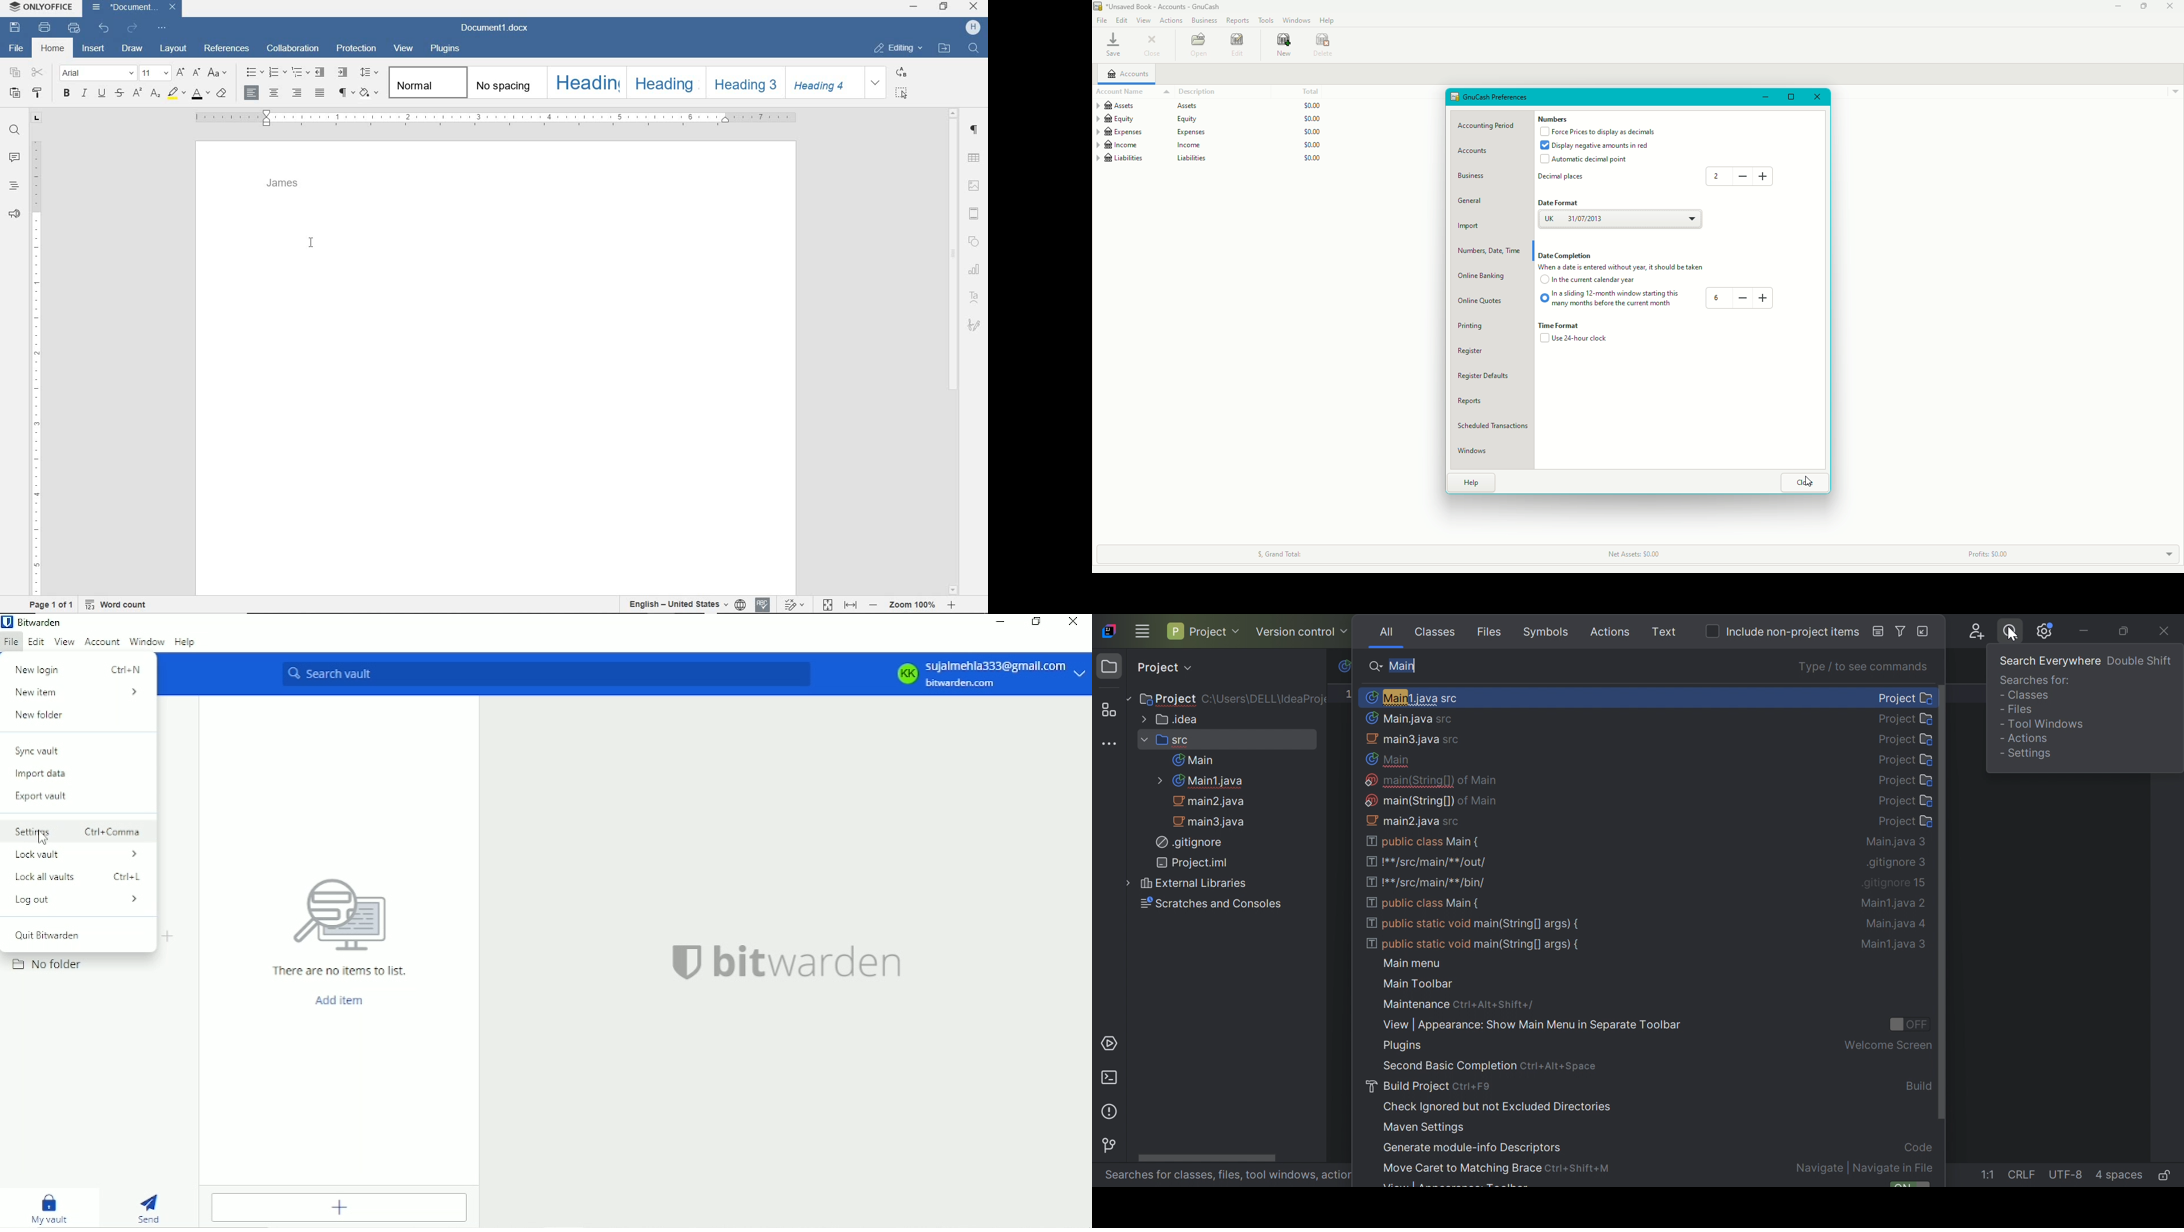 This screenshot has height=1232, width=2184. Describe the element at coordinates (2022, 1176) in the screenshot. I see `CRLF` at that location.